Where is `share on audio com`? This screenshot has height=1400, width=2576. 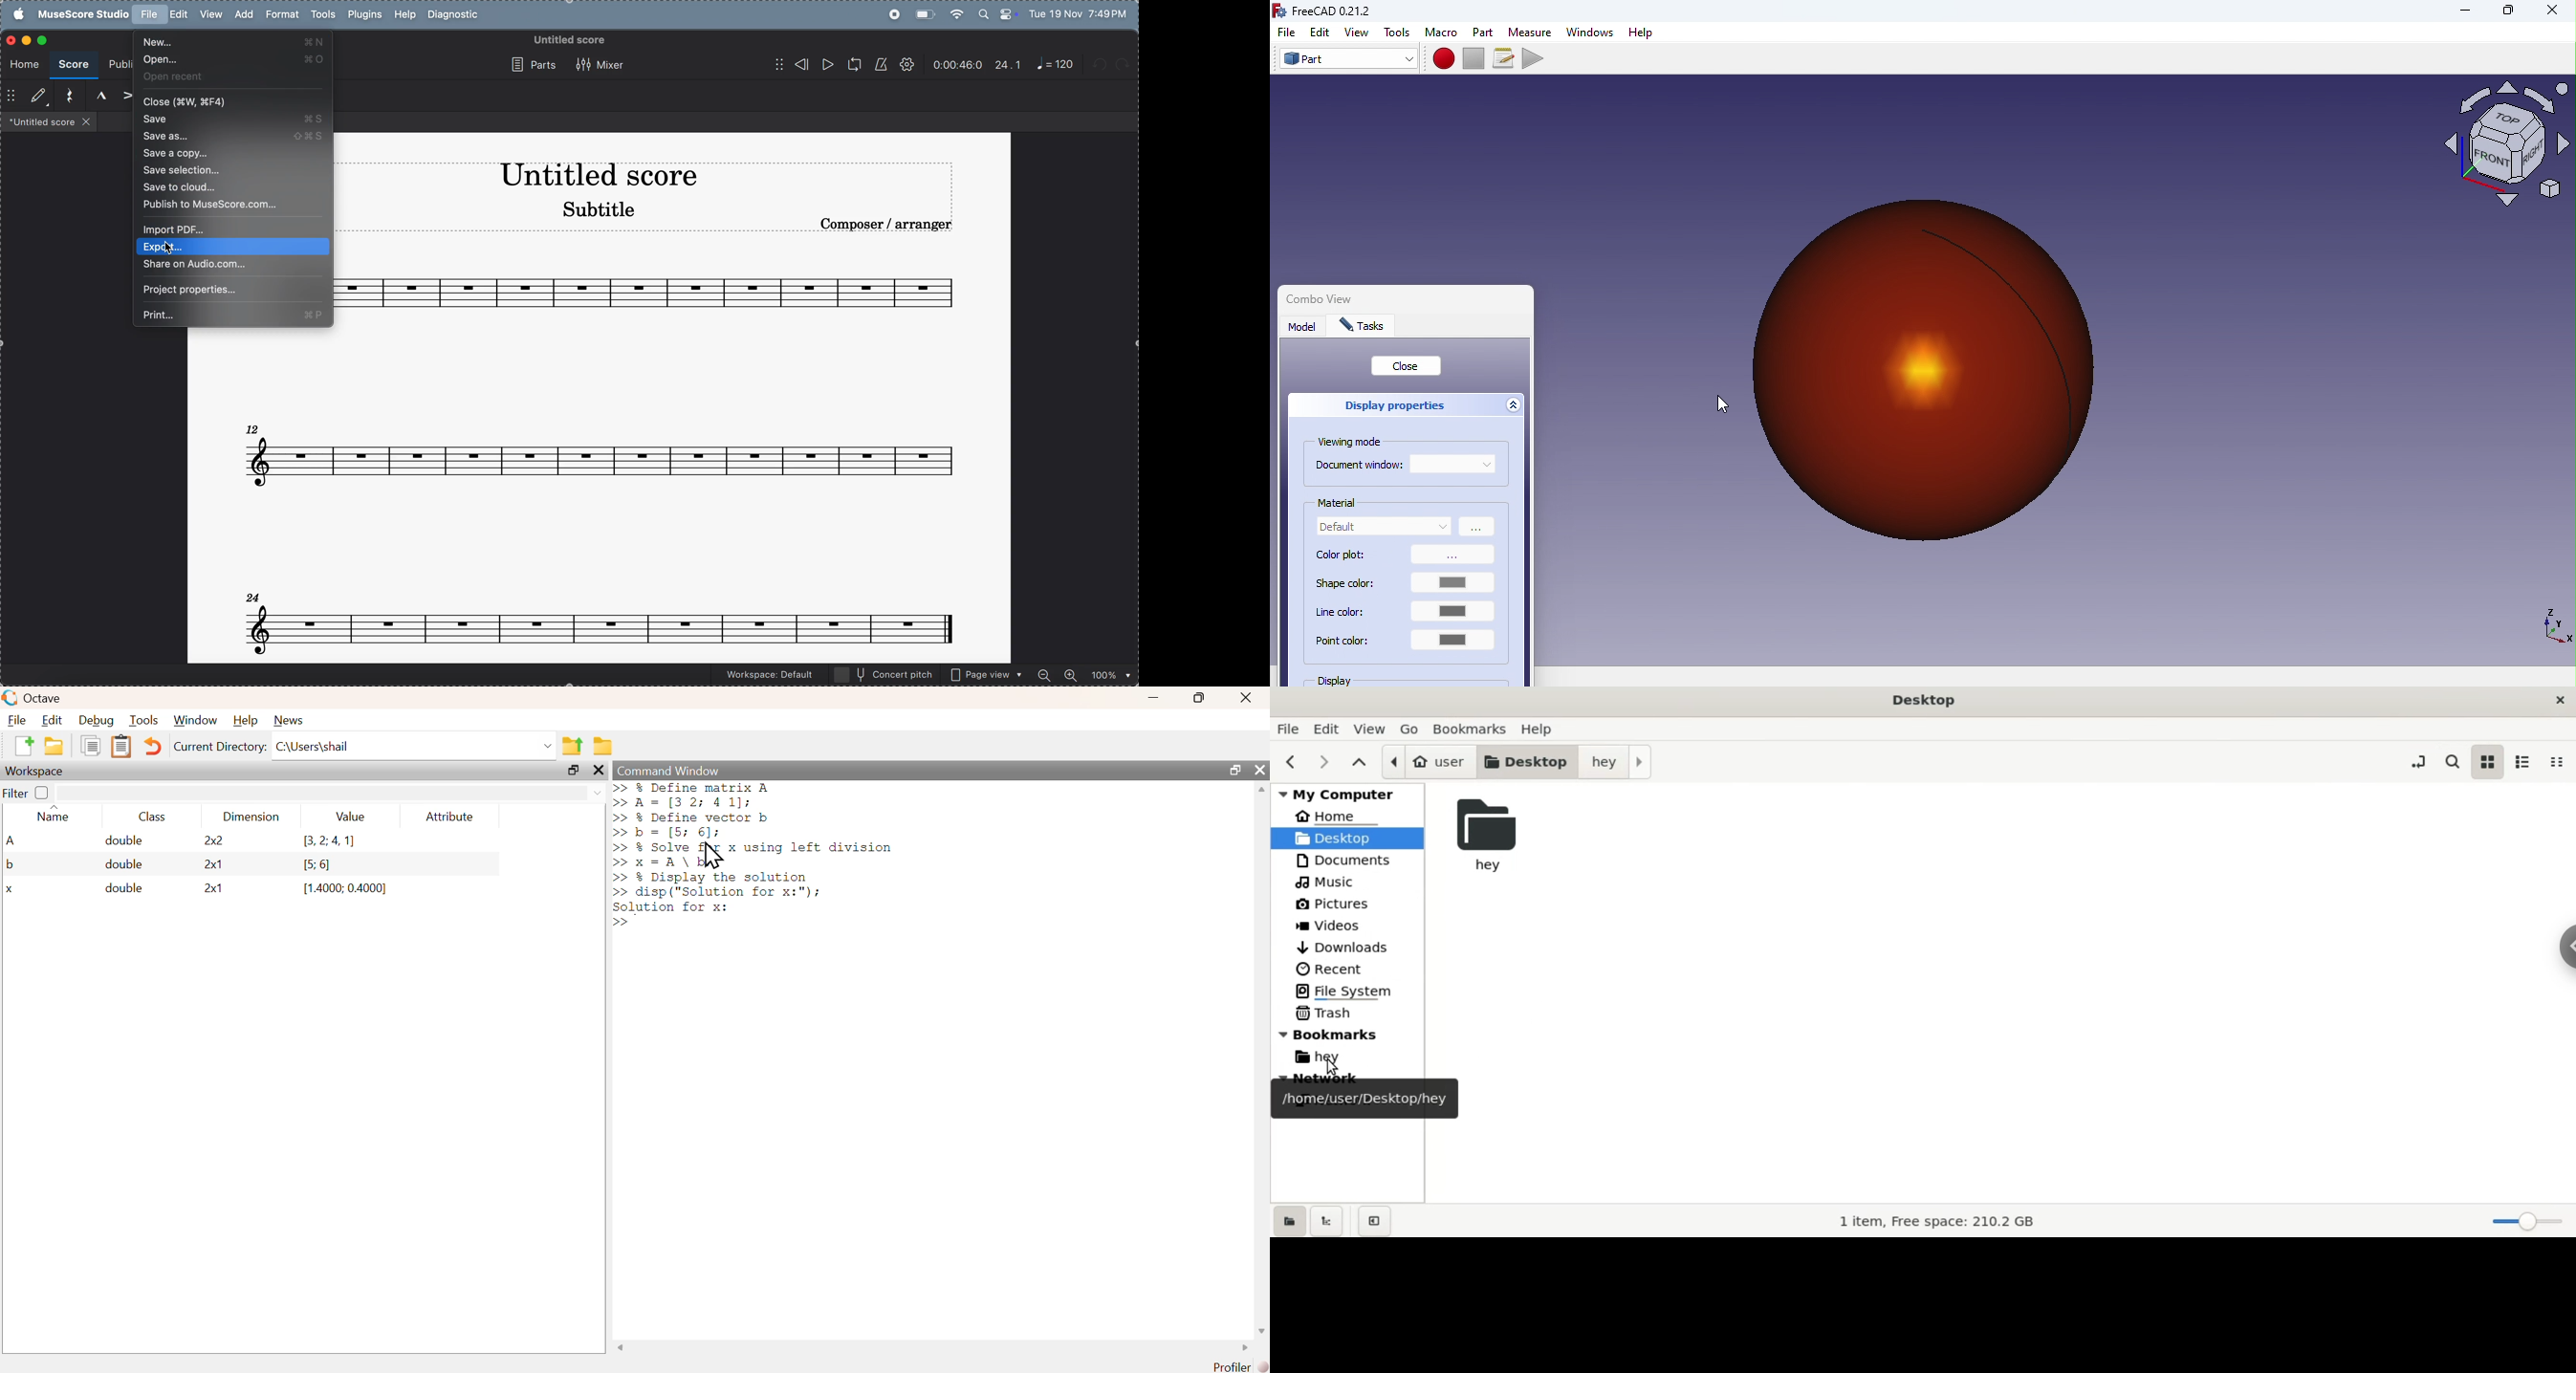
share on audio com is located at coordinates (232, 265).